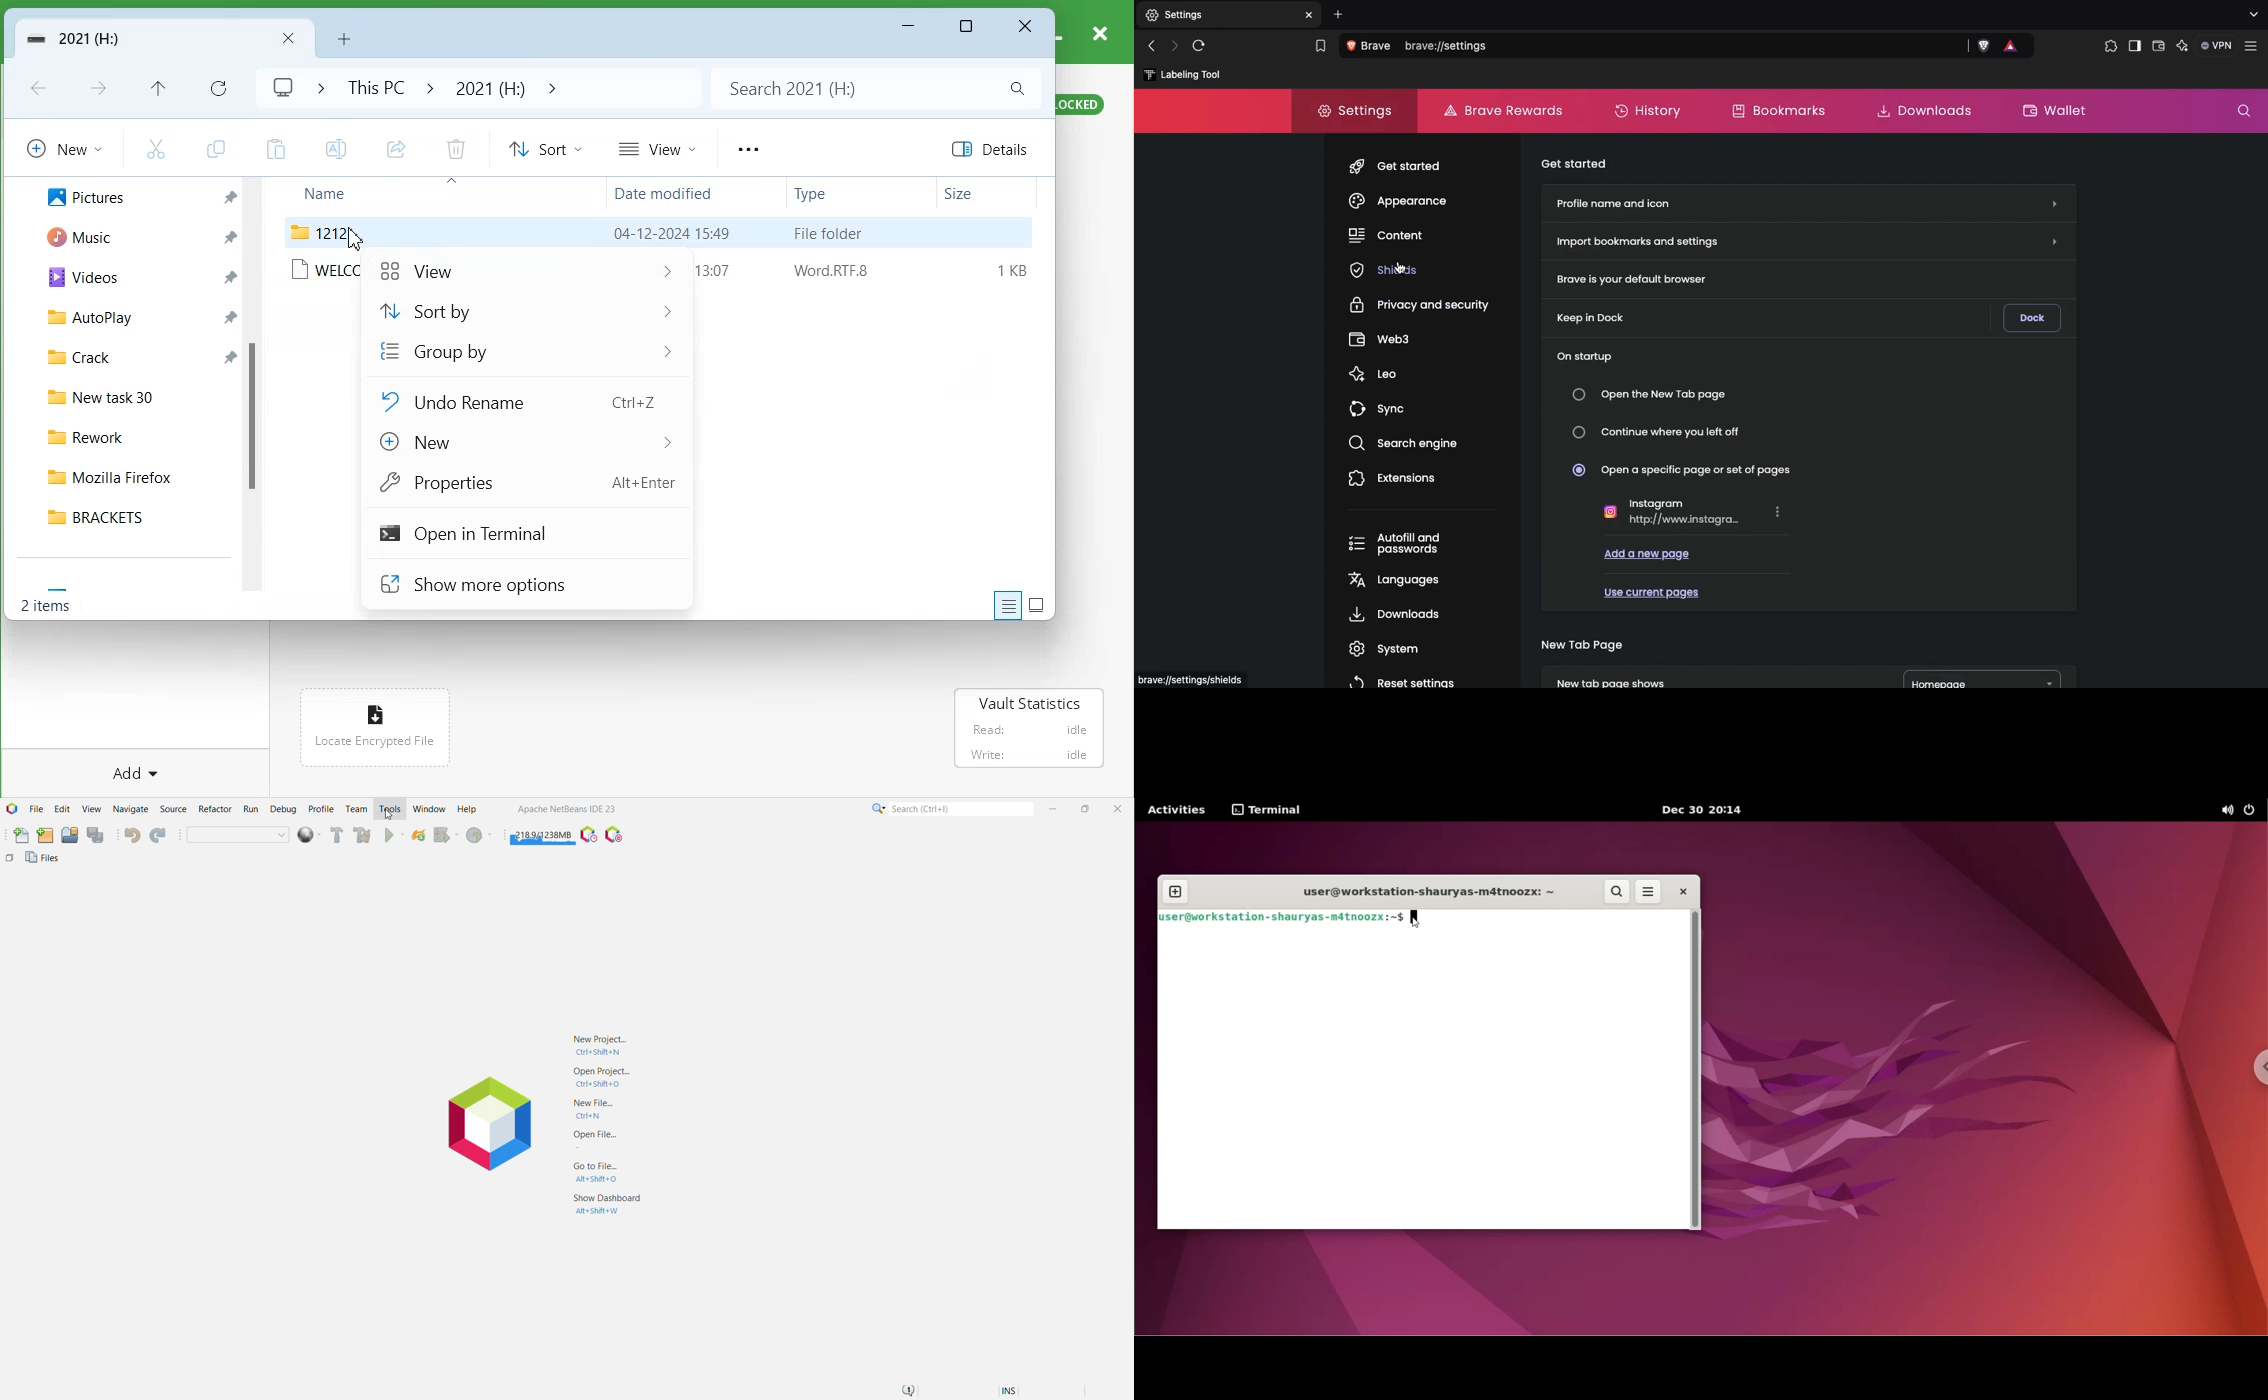 The height and width of the screenshot is (1400, 2268). I want to click on Refactor, so click(216, 810).